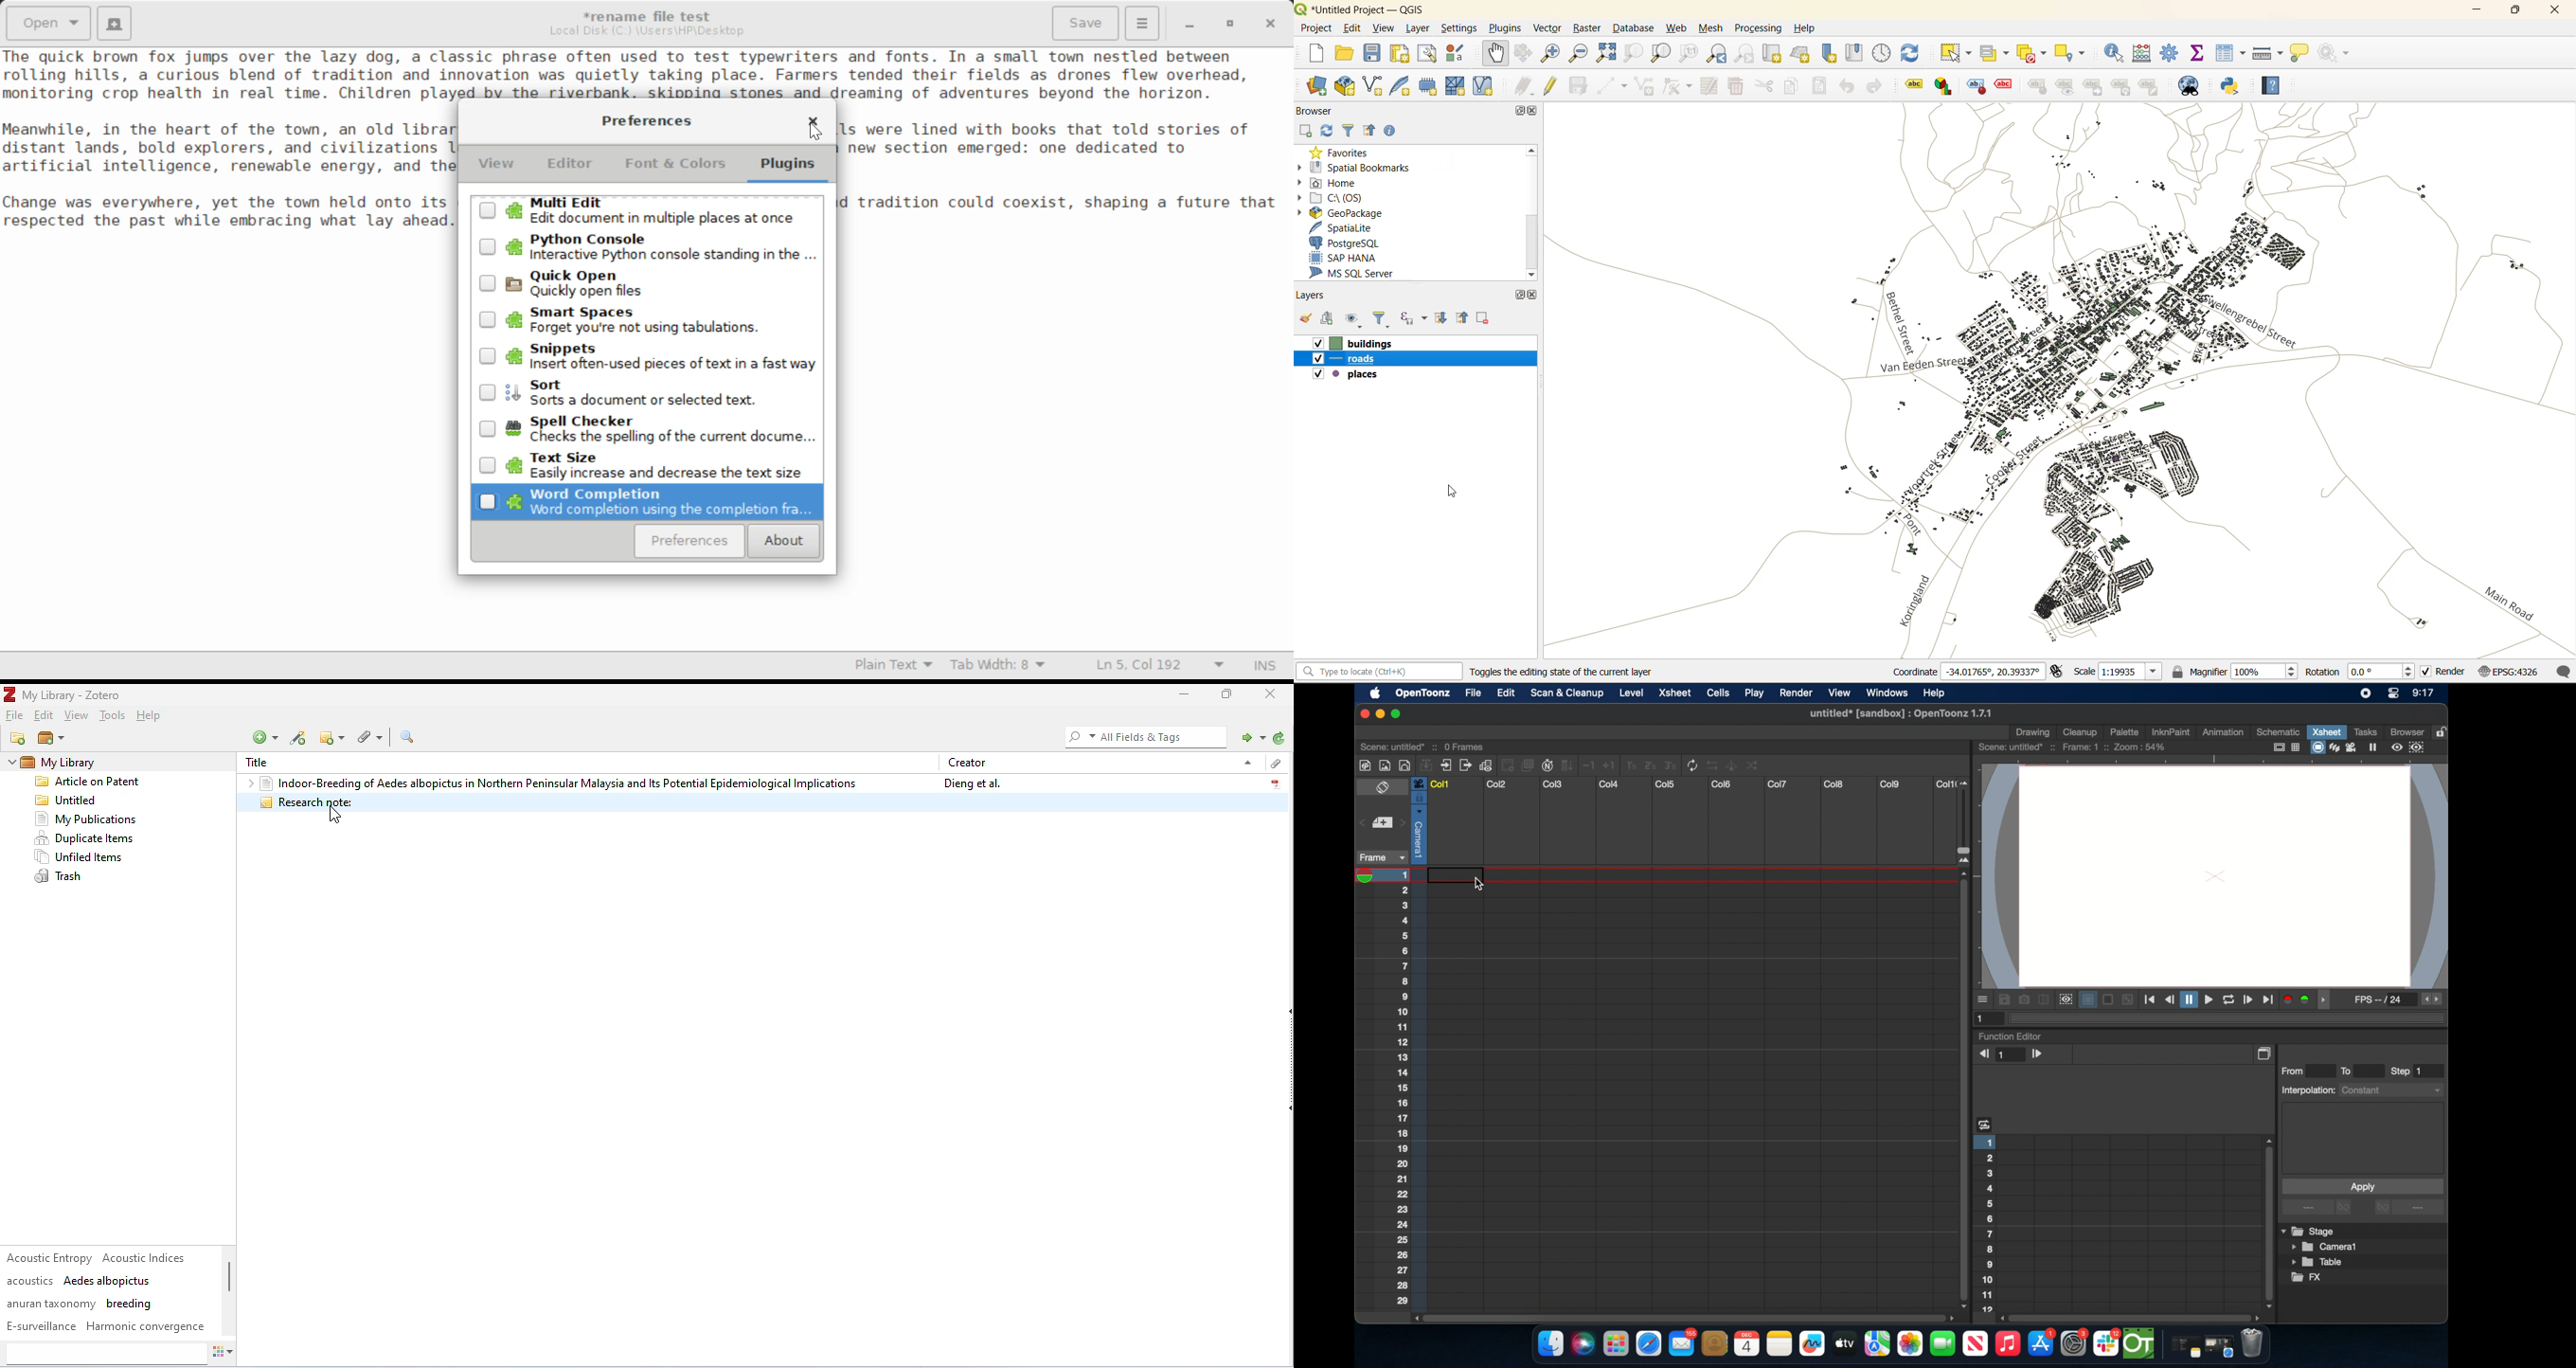 The width and height of the screenshot is (2576, 1372). I want to click on layer labelling options, so click(1914, 86).